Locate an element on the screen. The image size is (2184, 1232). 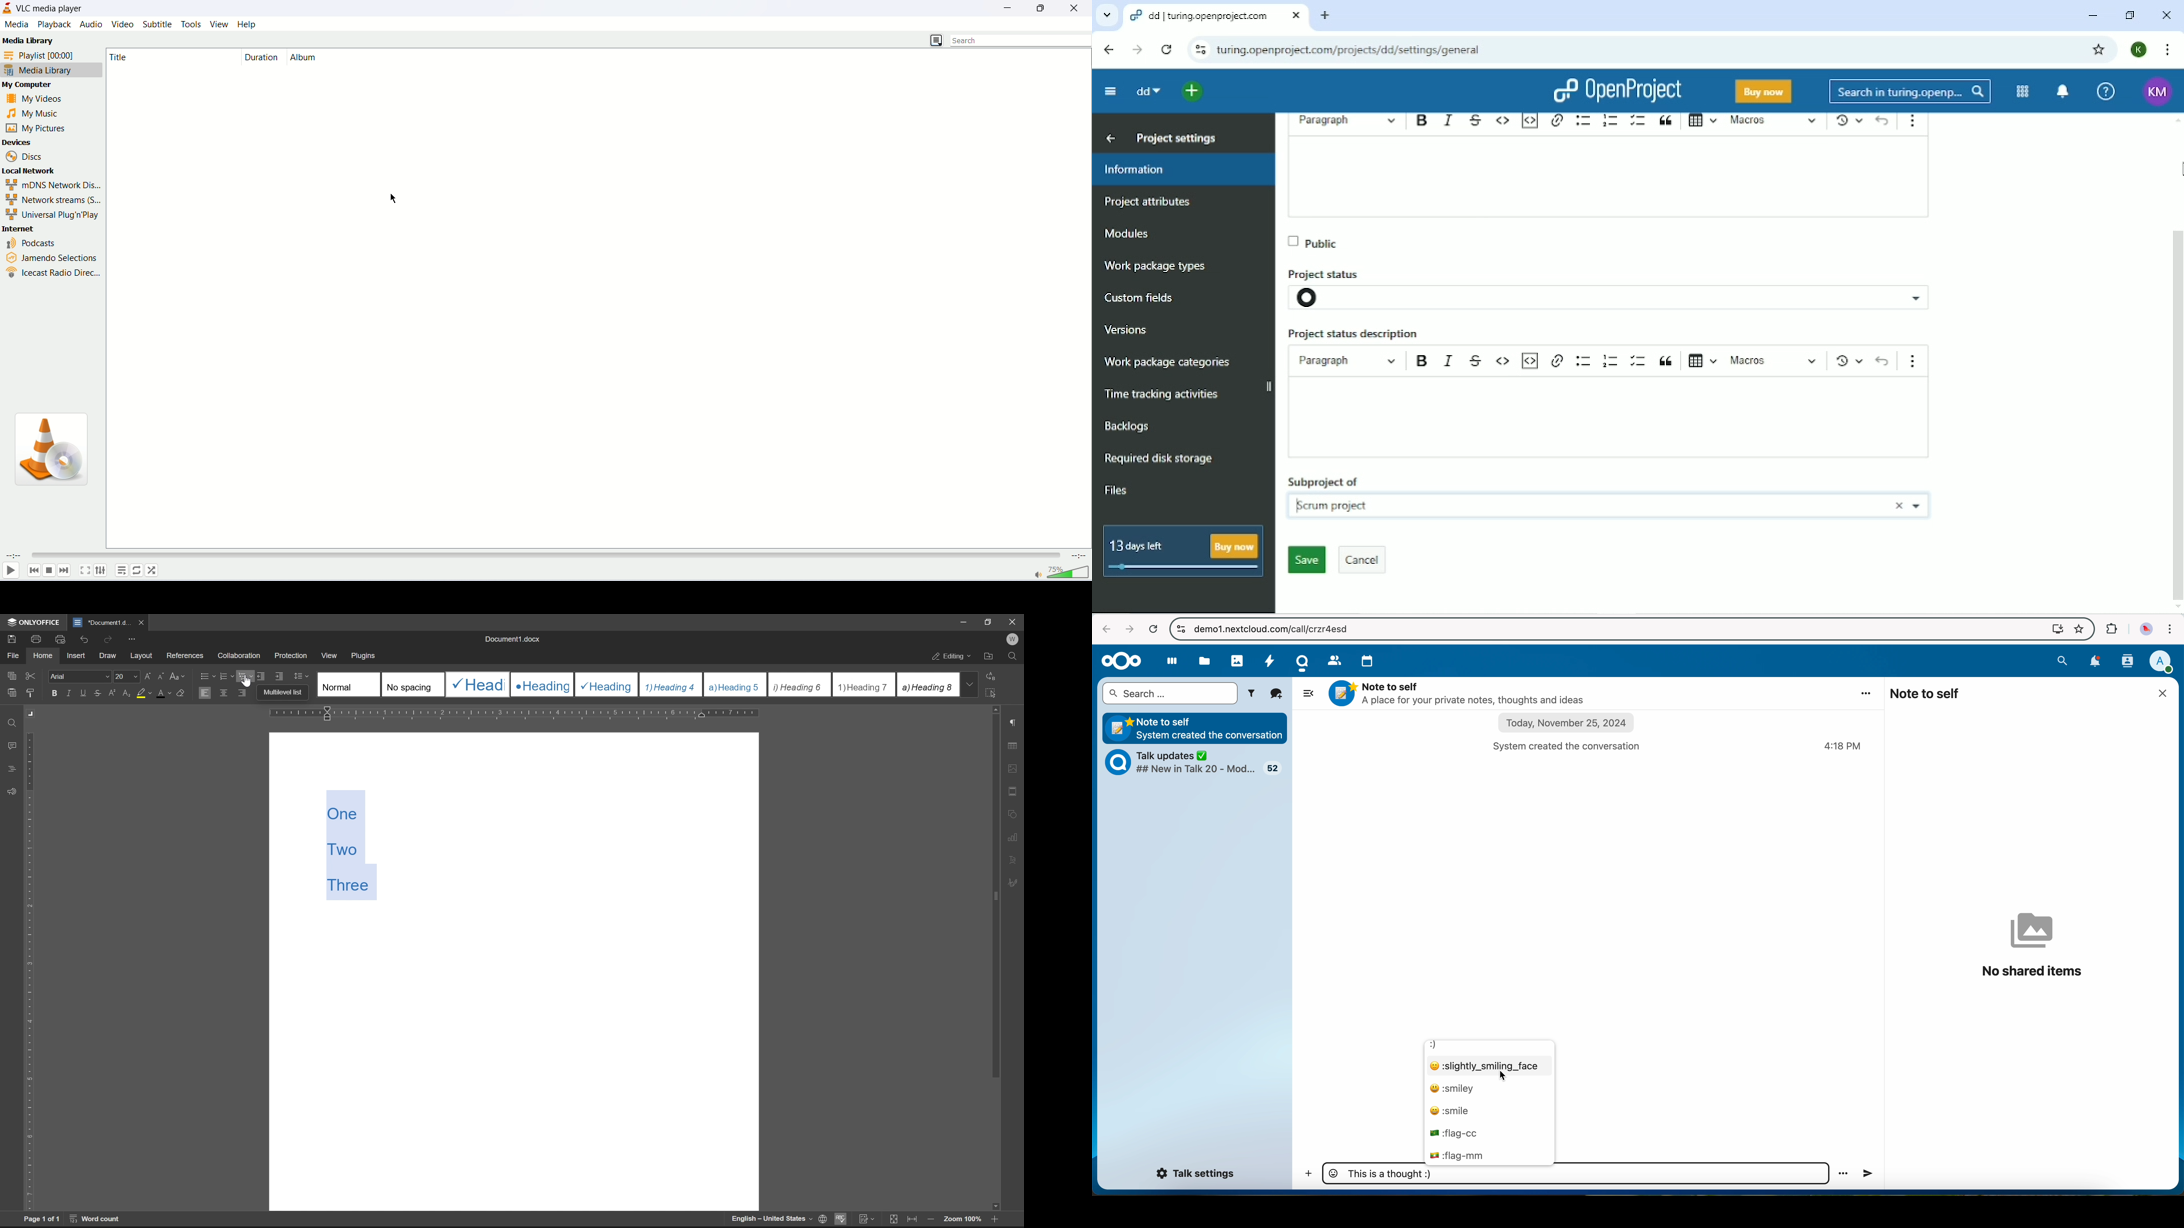
copy style is located at coordinates (30, 693).